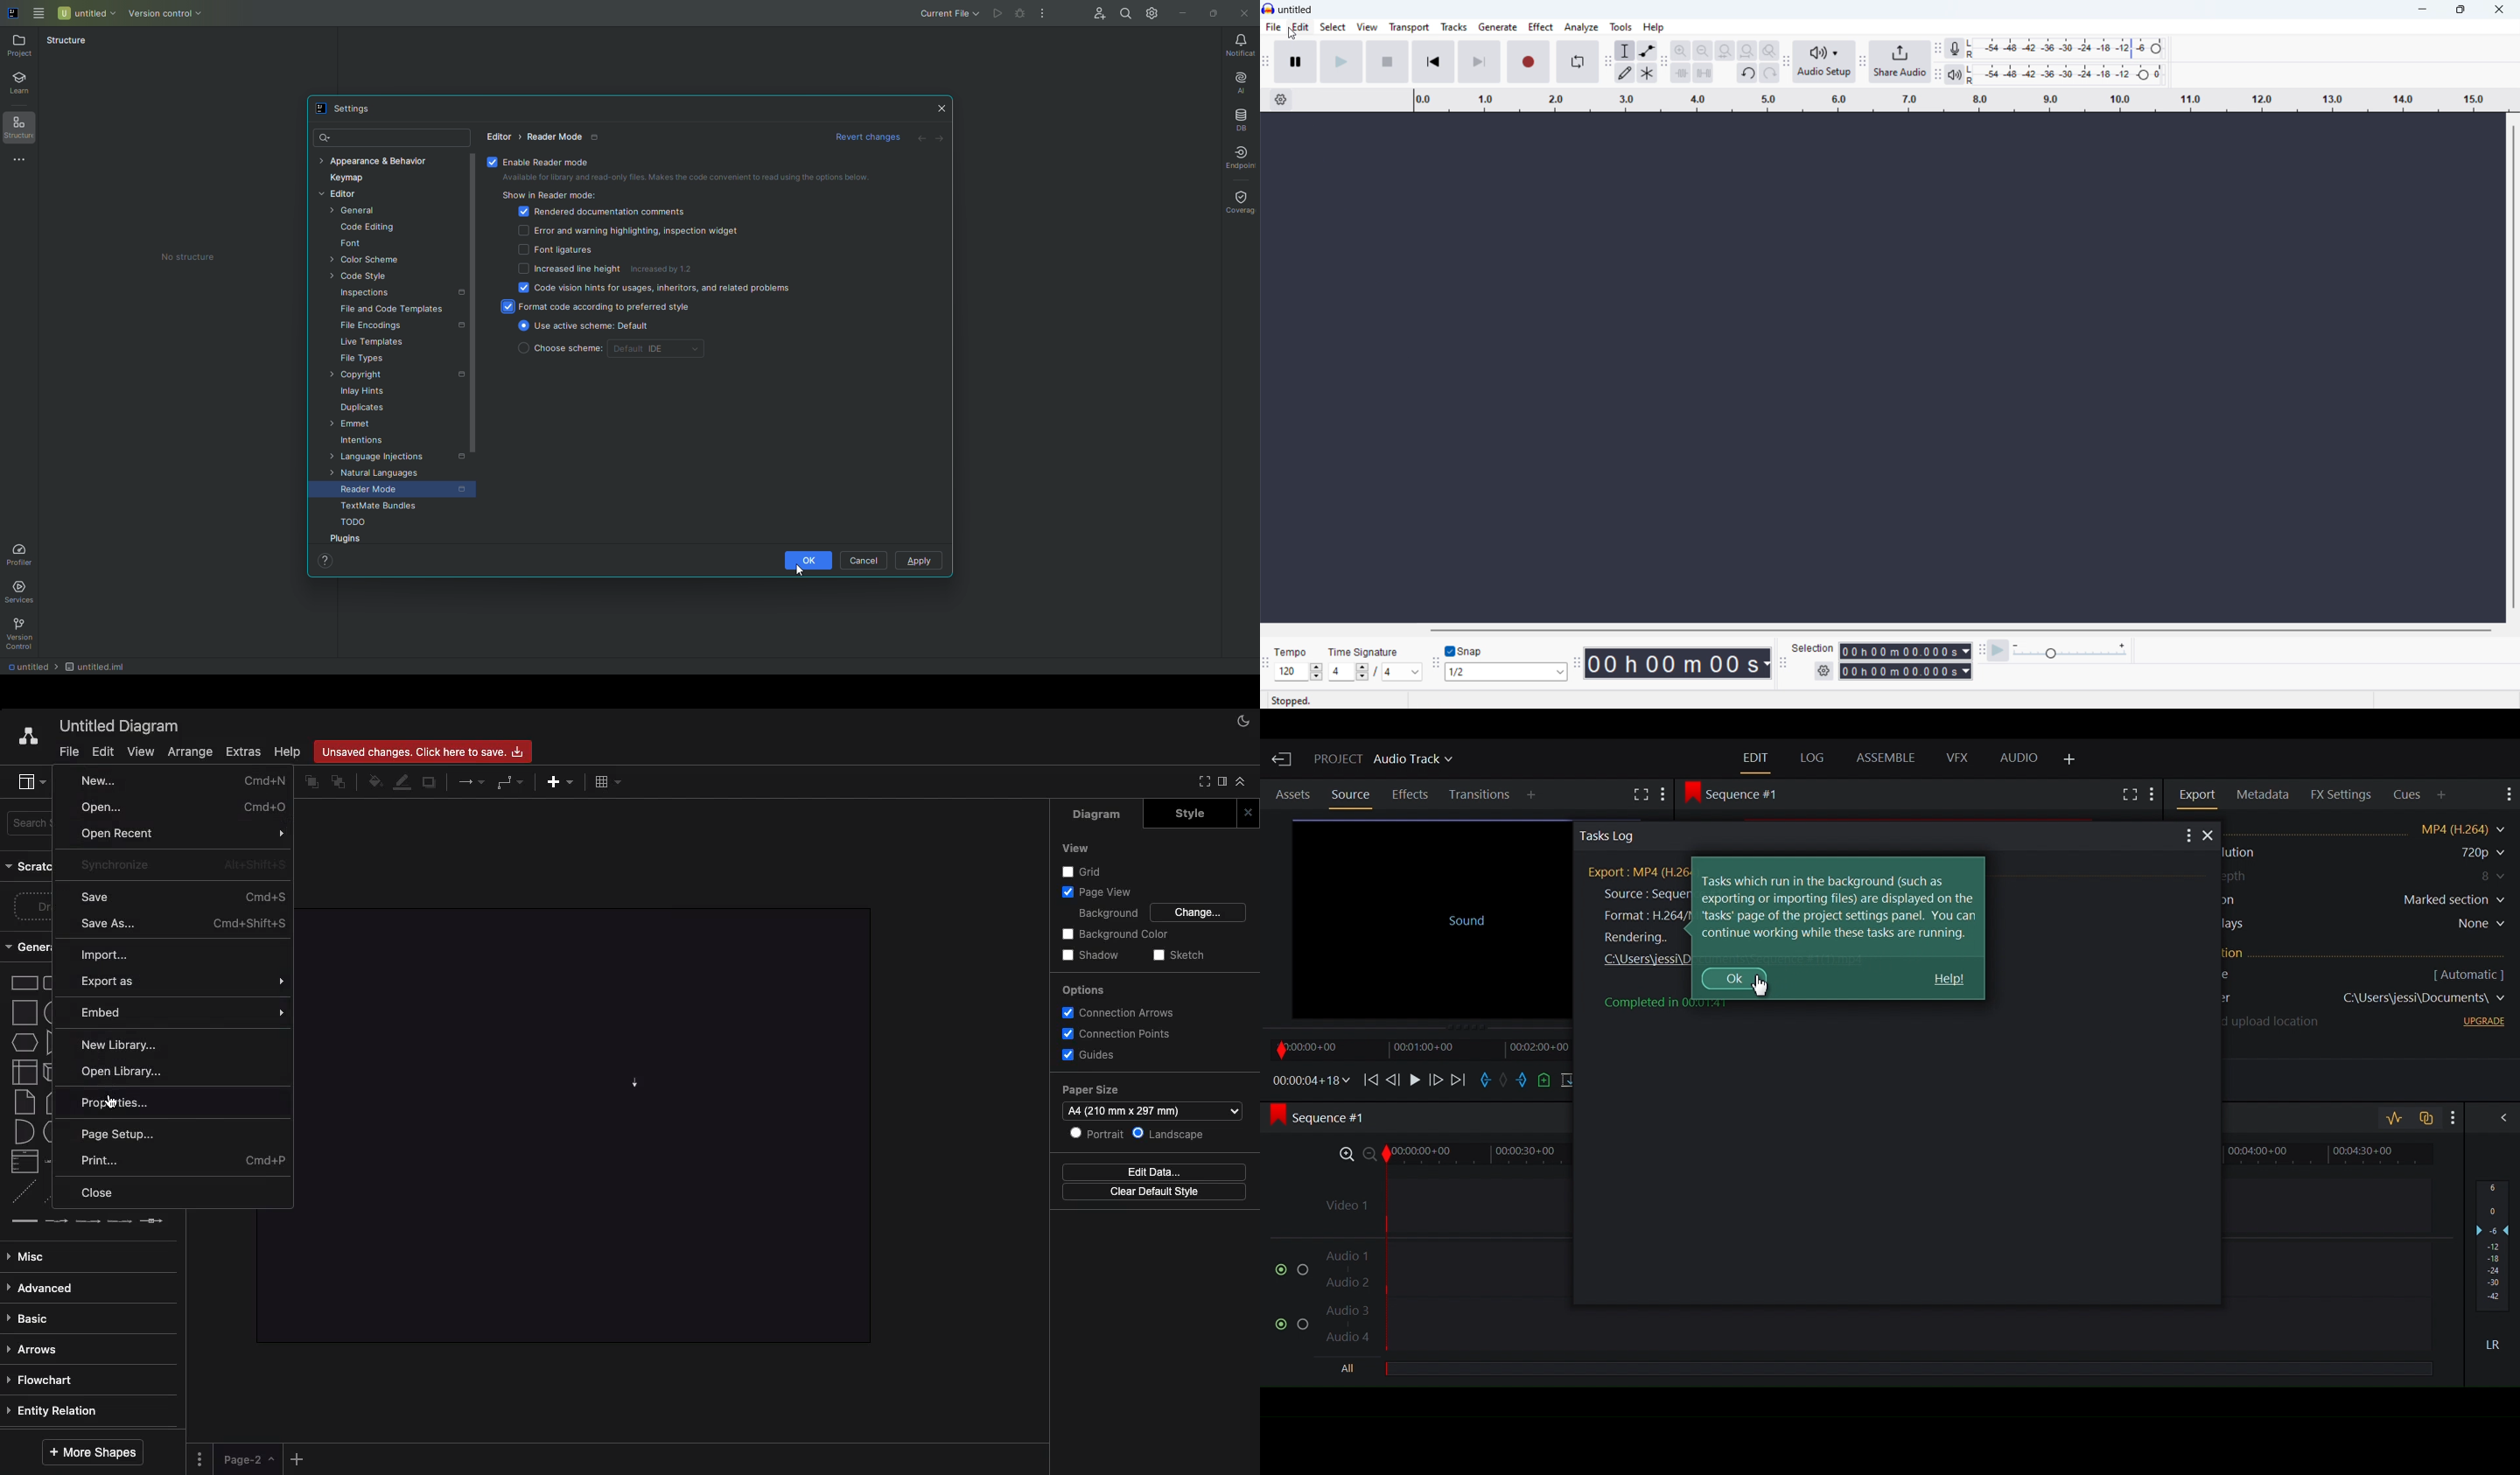  What do you see at coordinates (2443, 795) in the screenshot?
I see `Add Panel` at bounding box center [2443, 795].